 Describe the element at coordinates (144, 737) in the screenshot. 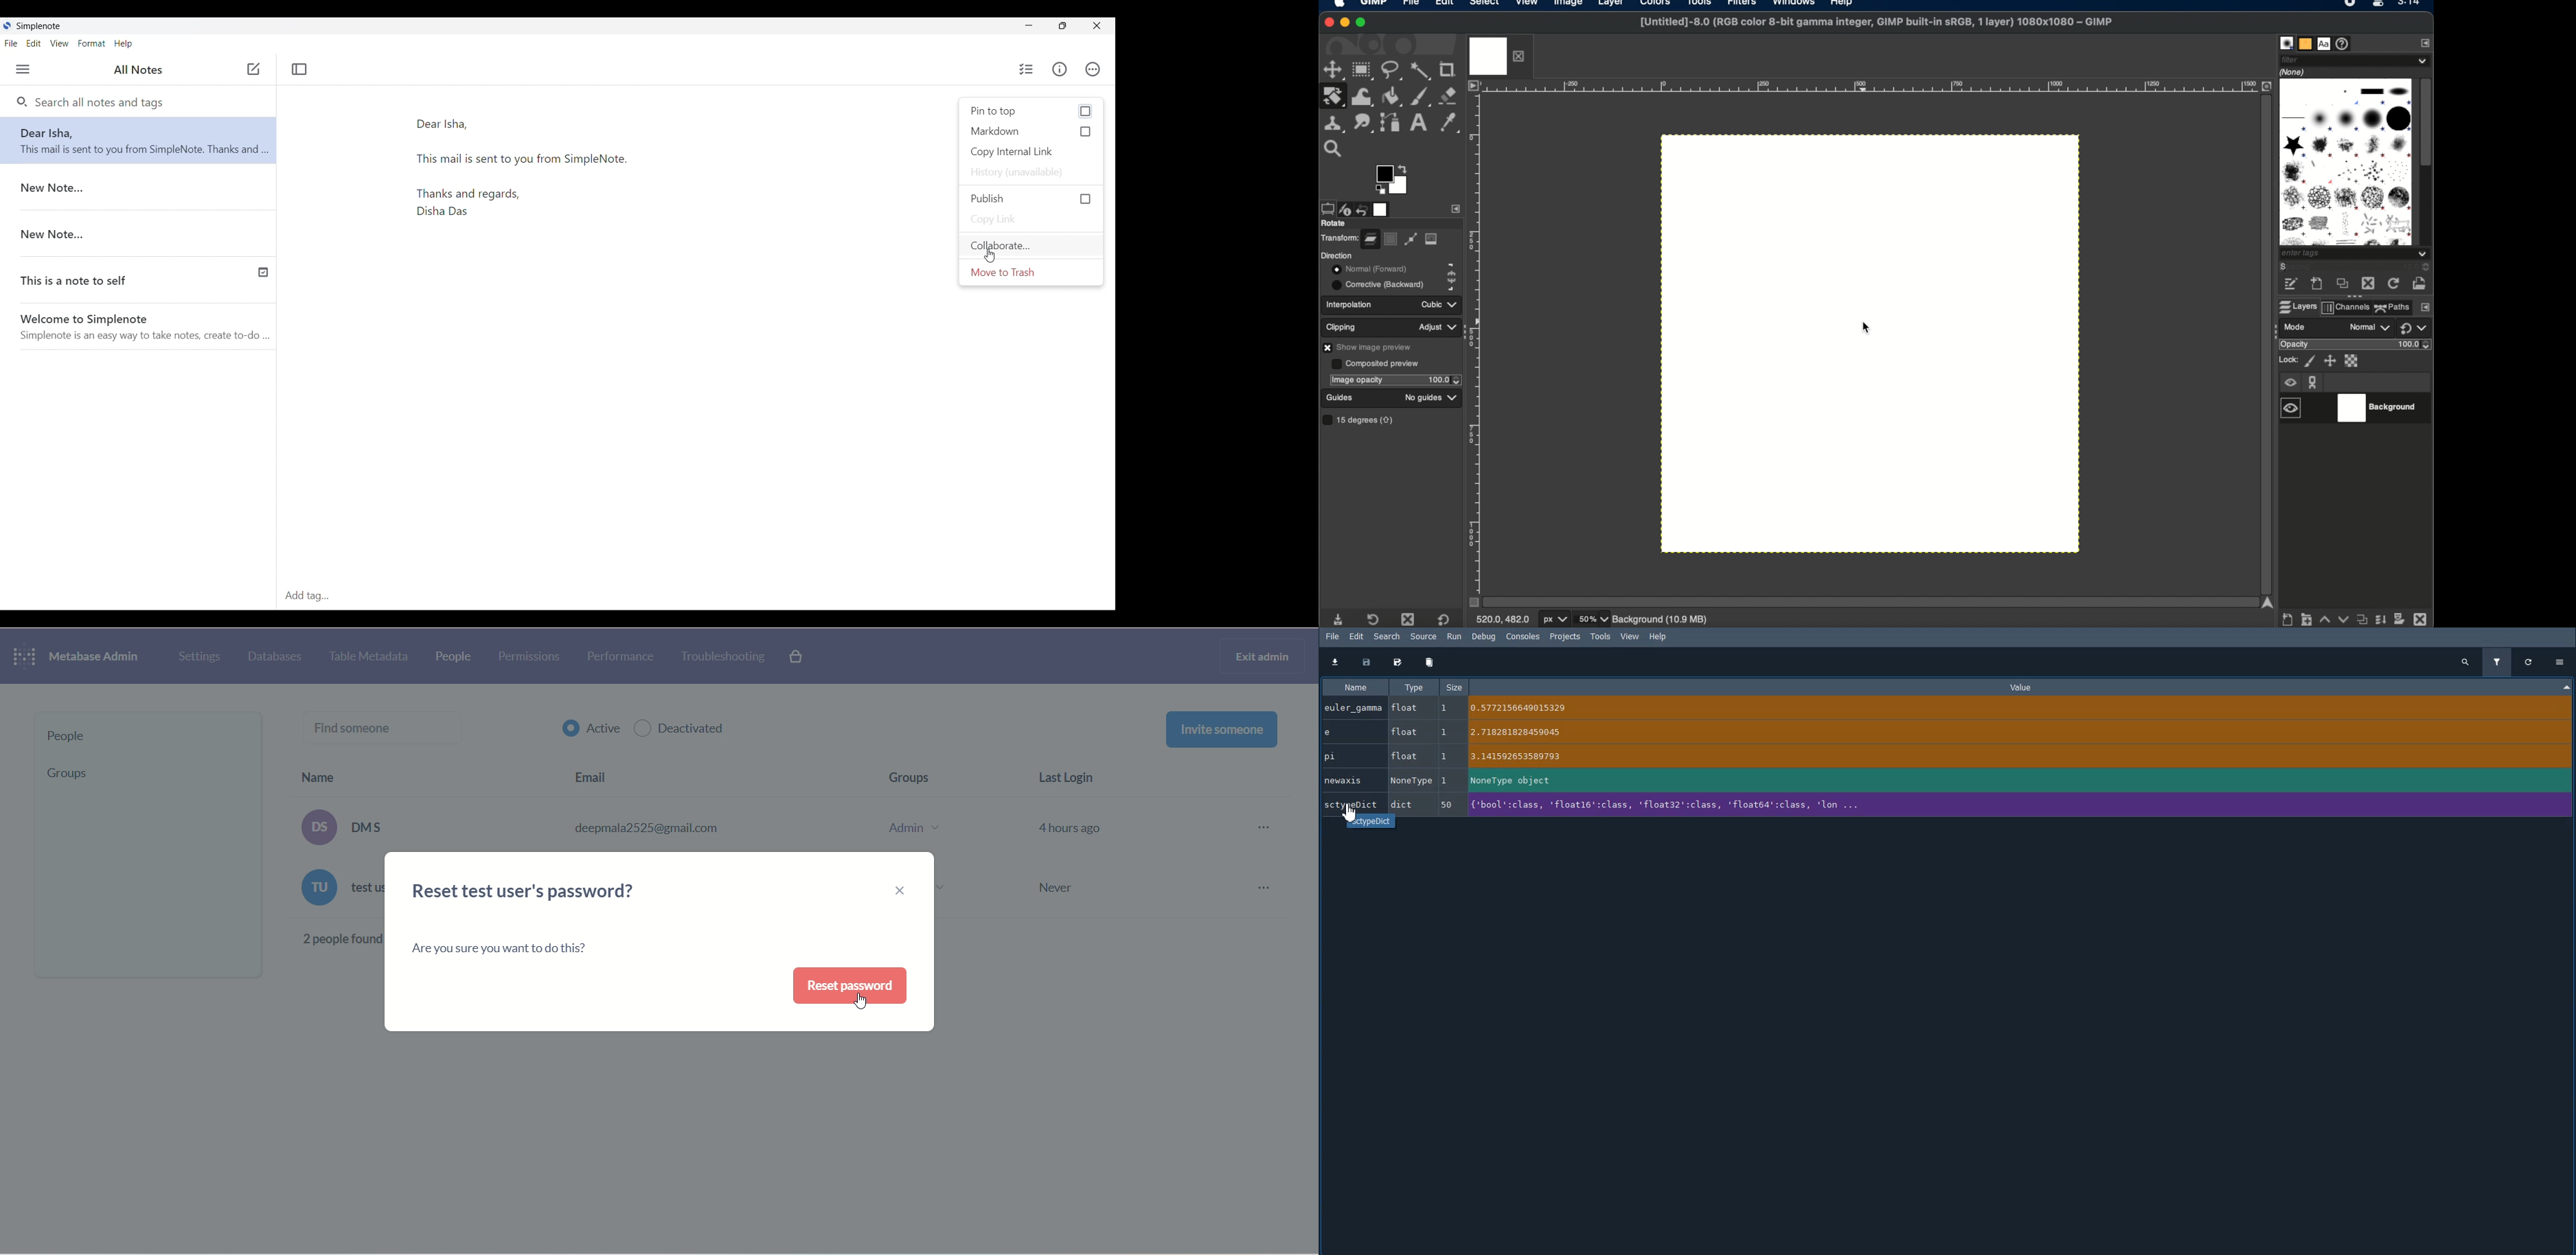

I see `people` at that location.